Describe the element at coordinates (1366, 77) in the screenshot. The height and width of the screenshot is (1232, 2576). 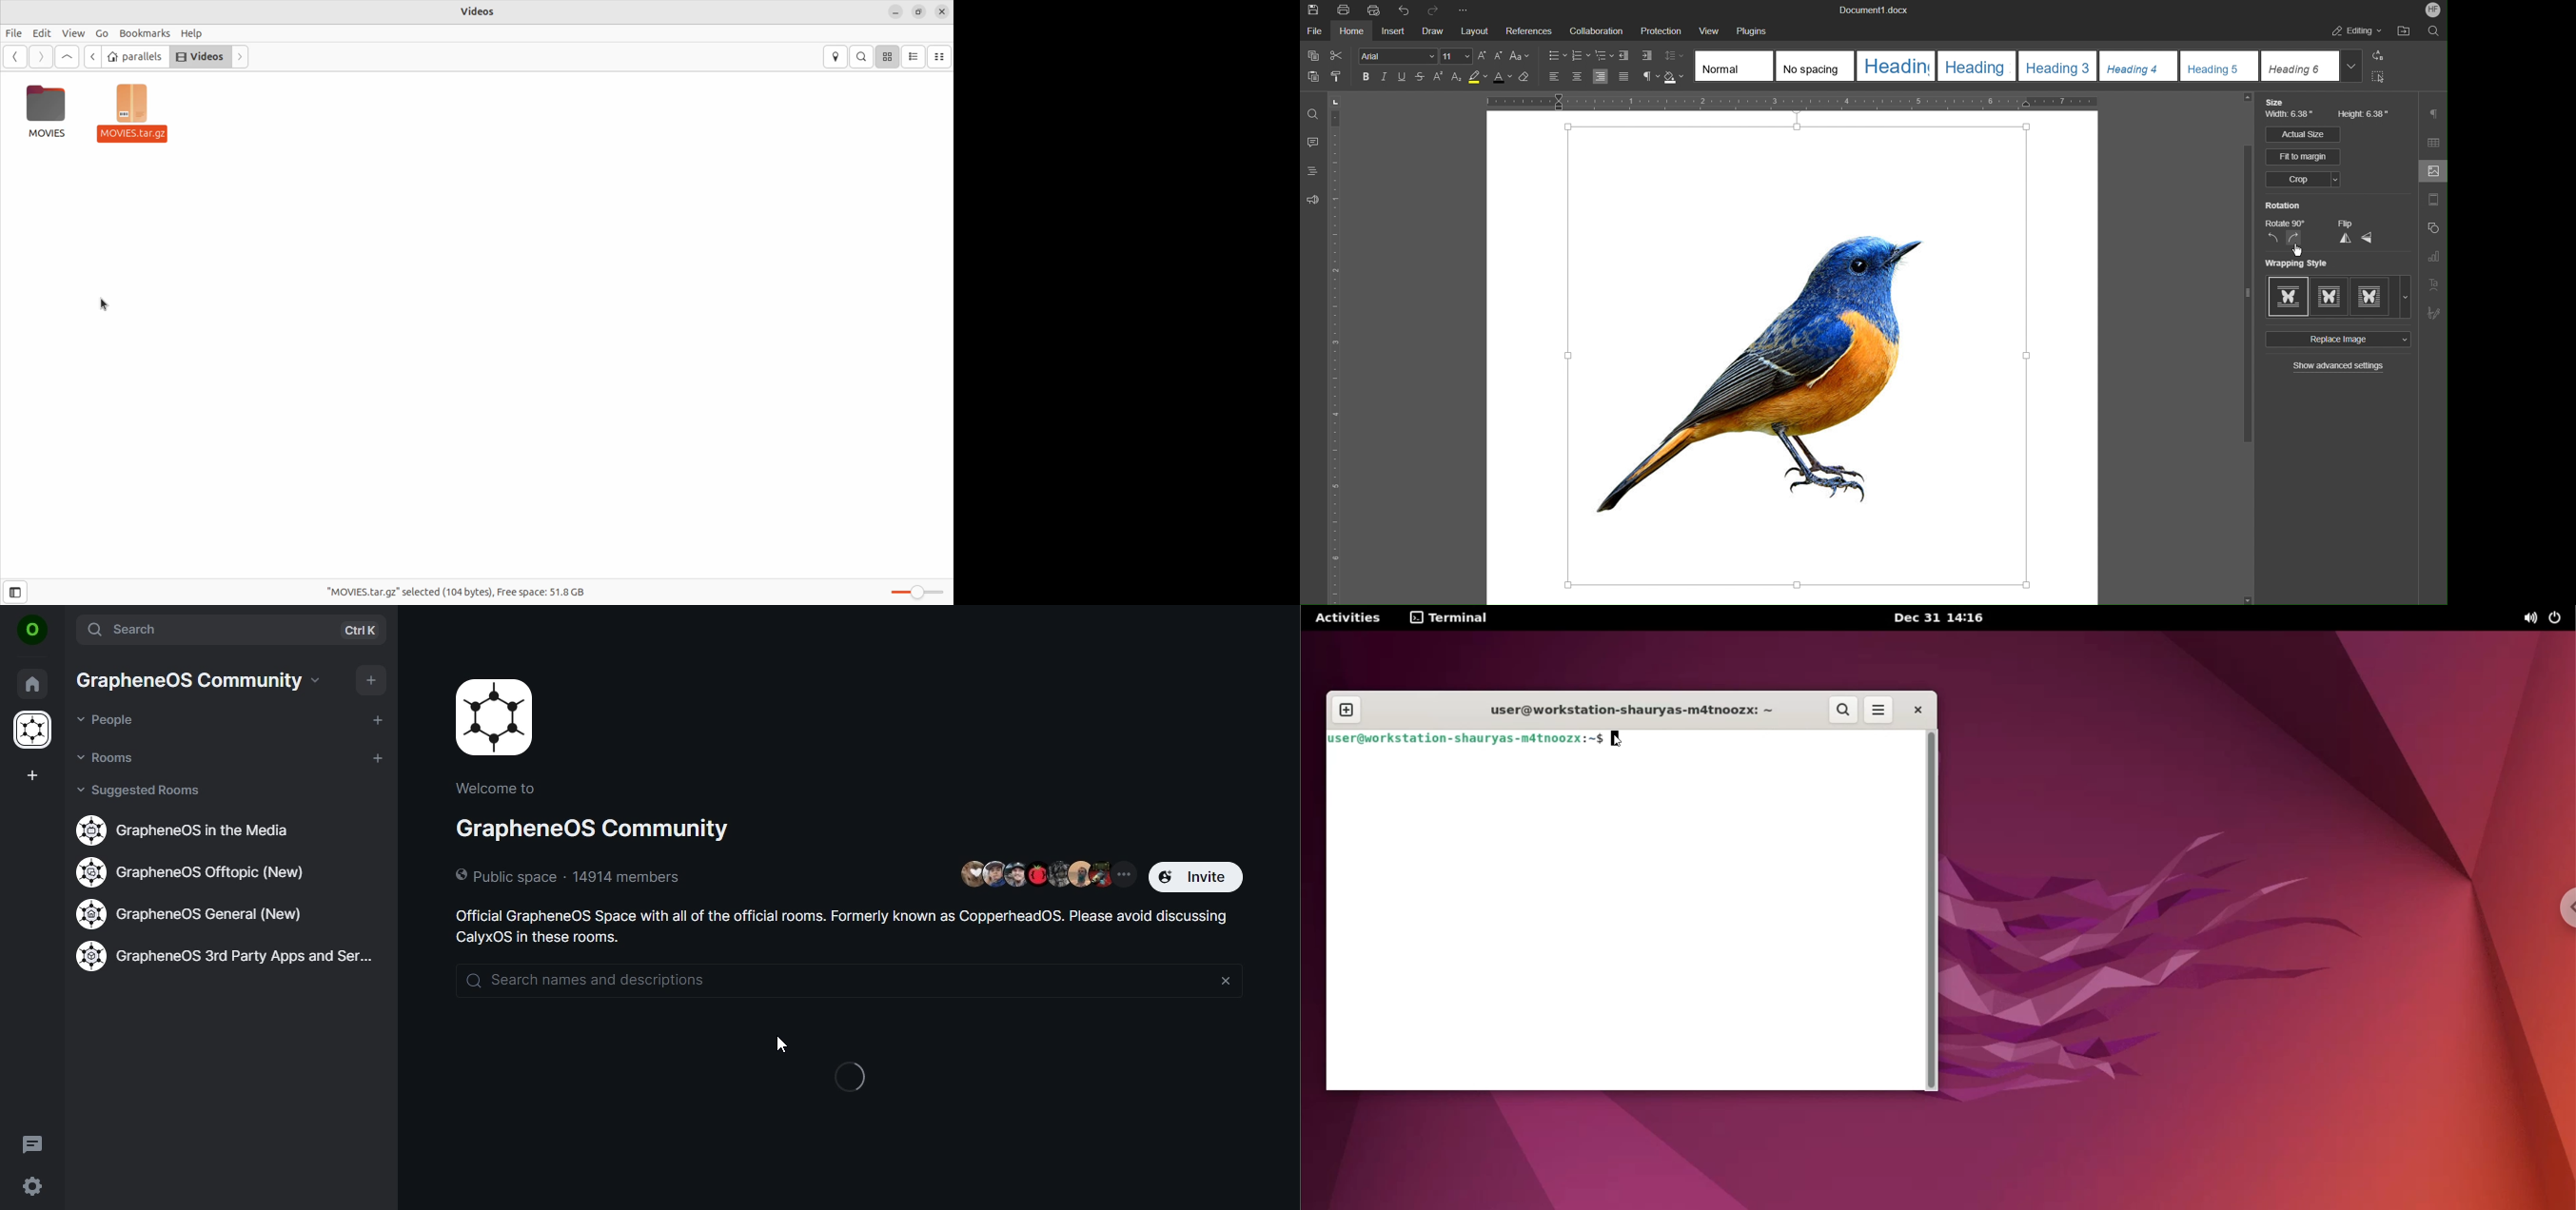
I see `Bold` at that location.